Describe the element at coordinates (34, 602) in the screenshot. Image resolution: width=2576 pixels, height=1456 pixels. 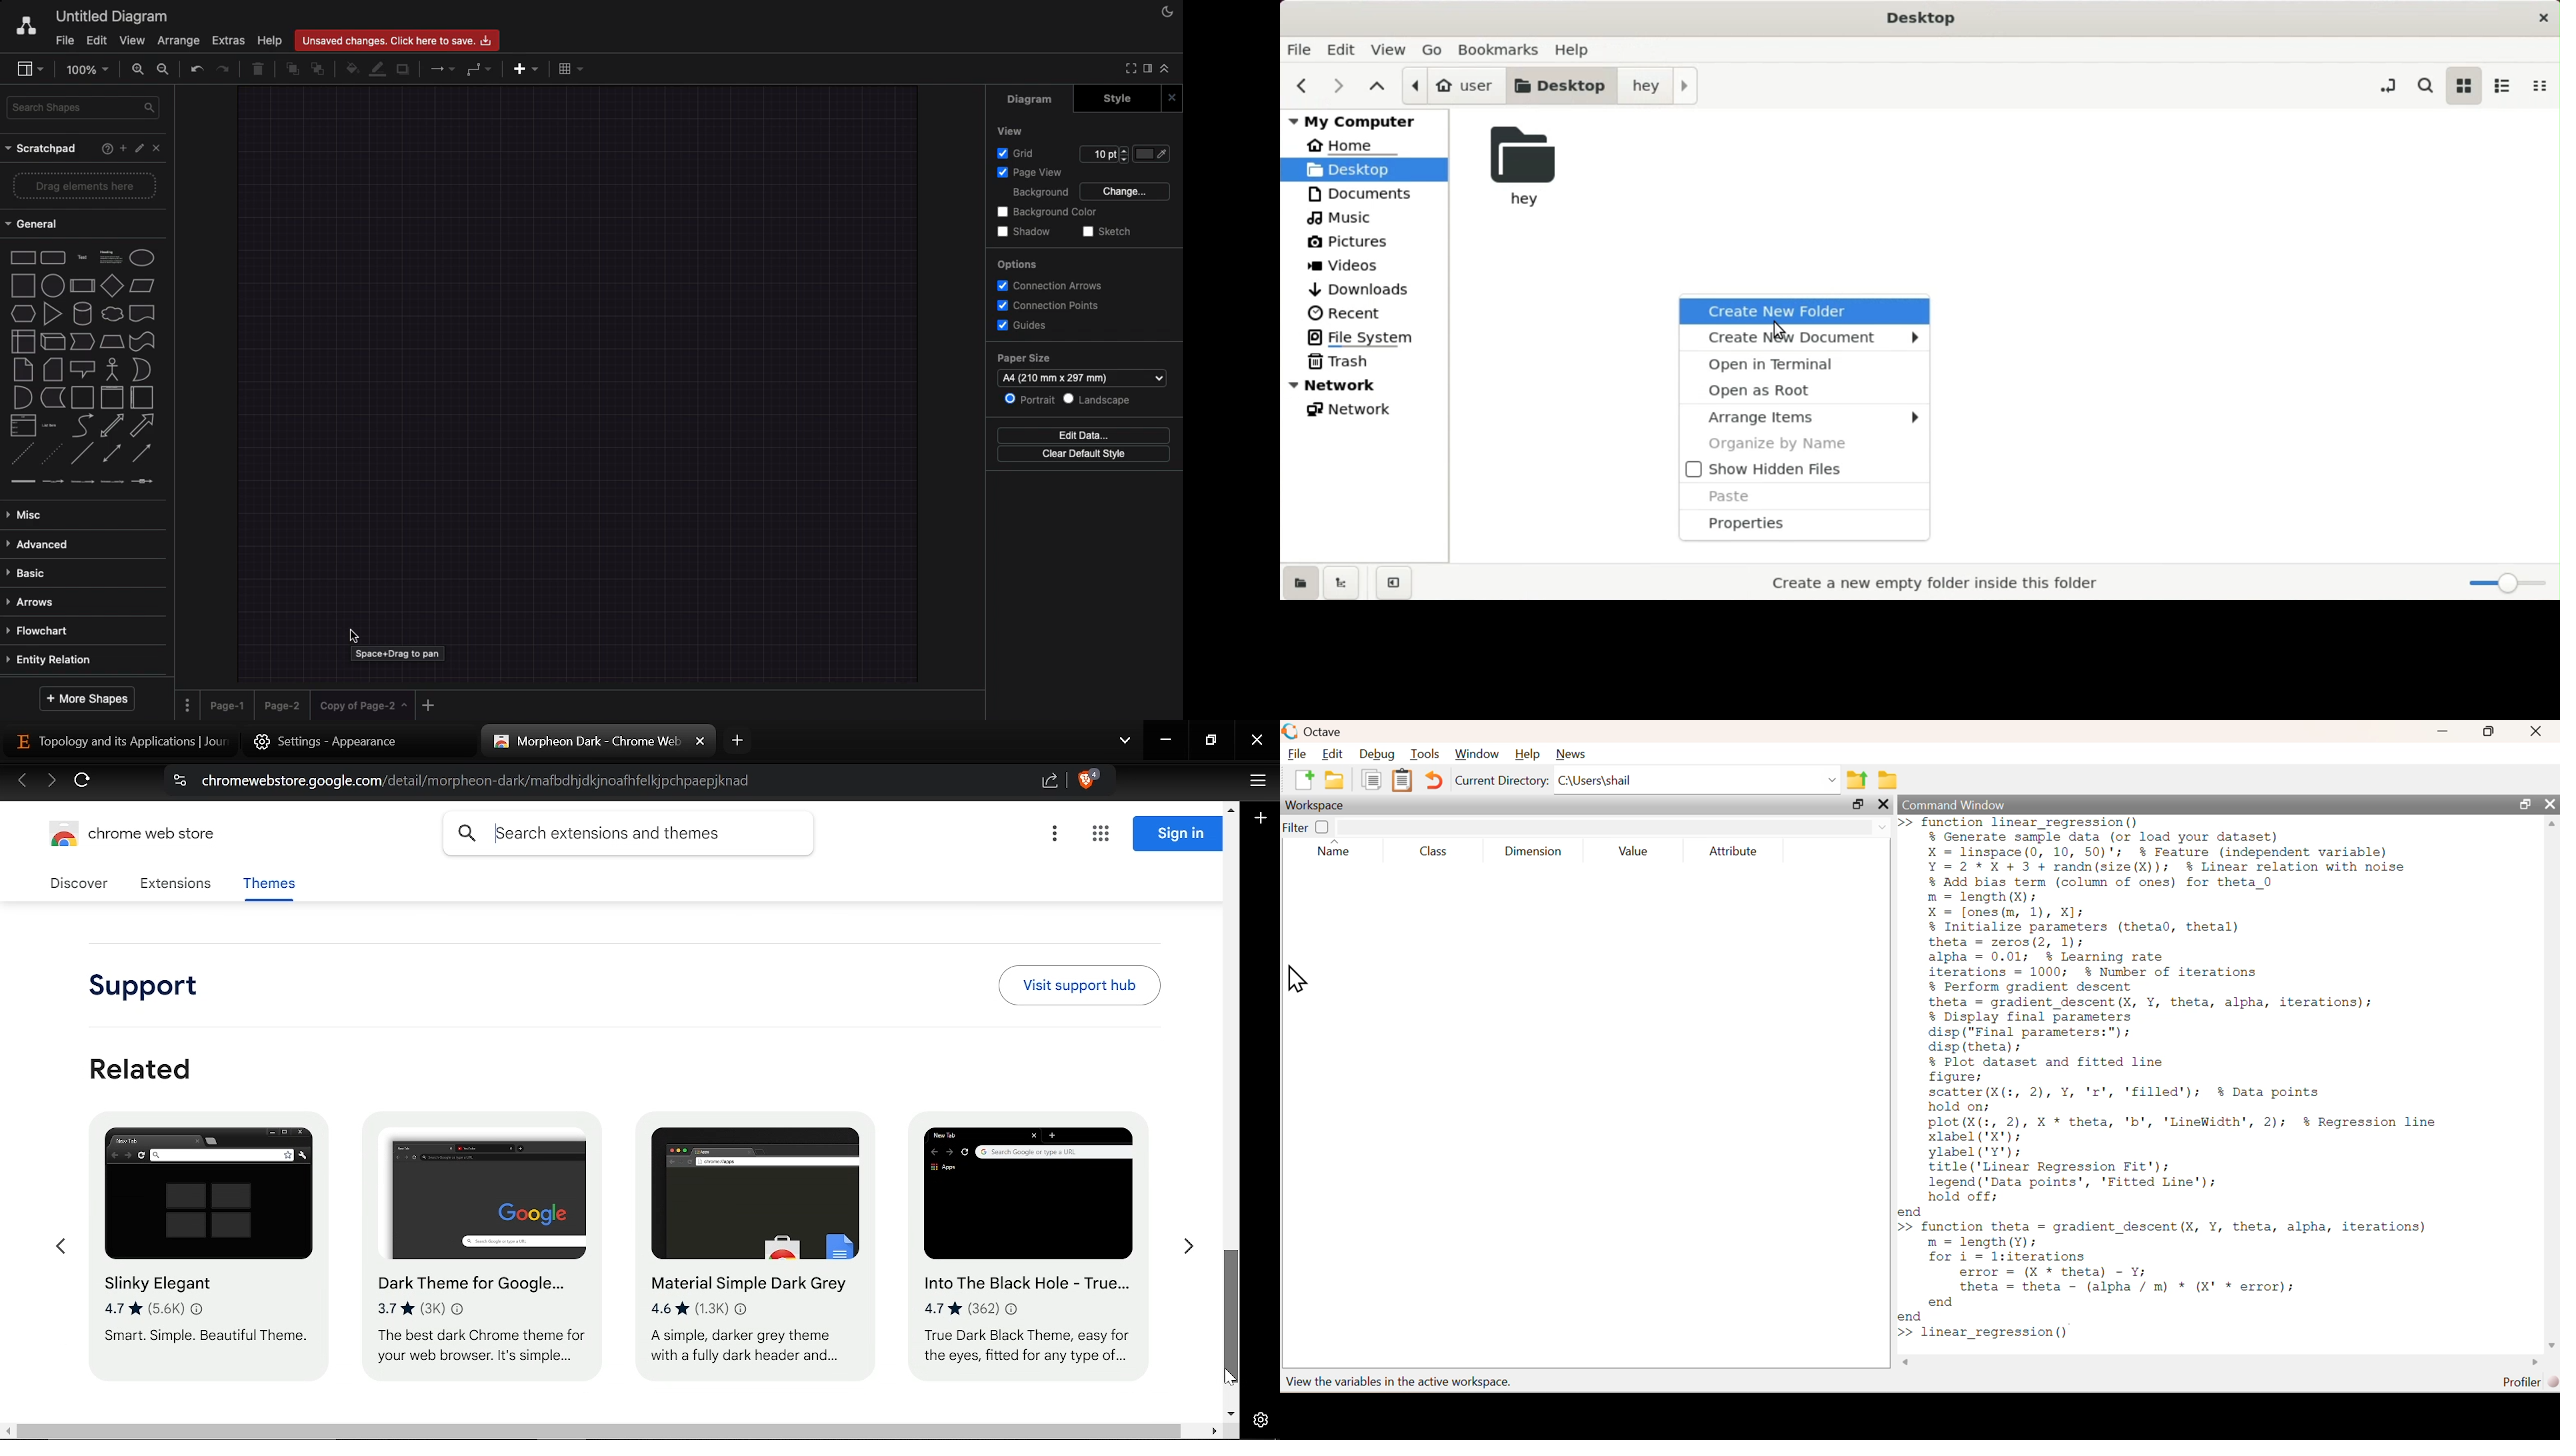
I see `Arrows` at that location.